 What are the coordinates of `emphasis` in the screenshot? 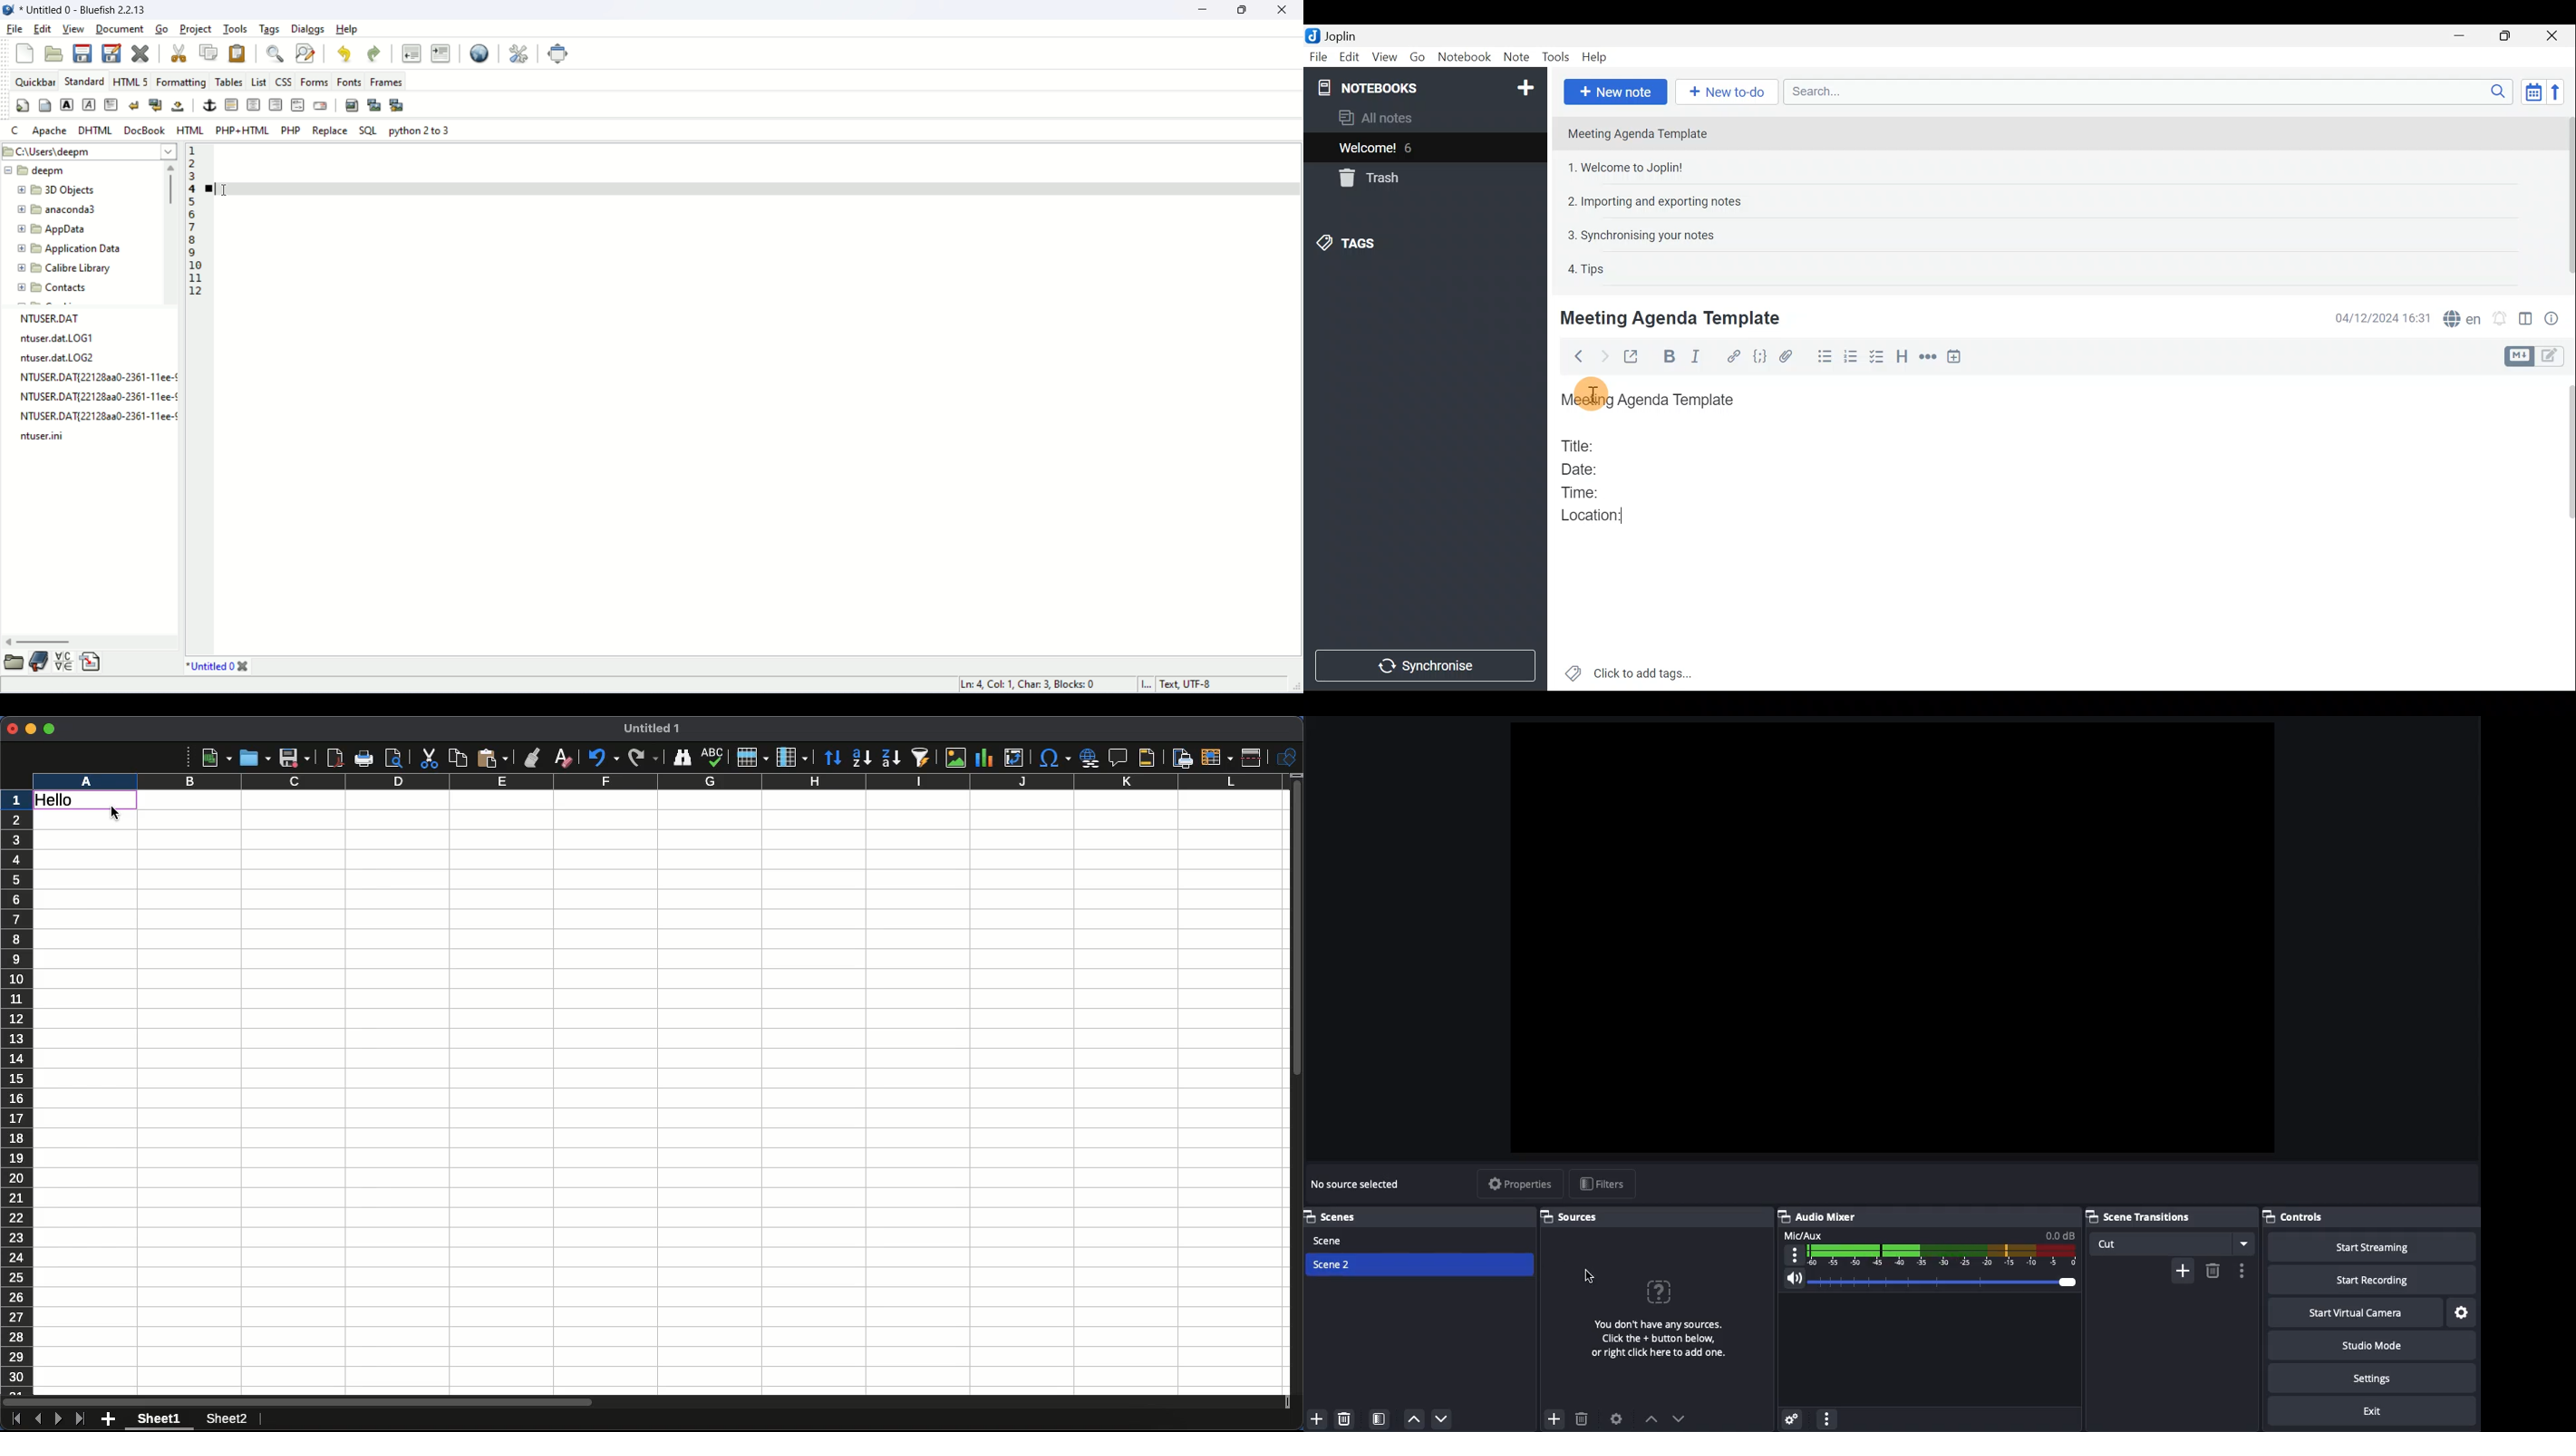 It's located at (90, 105).